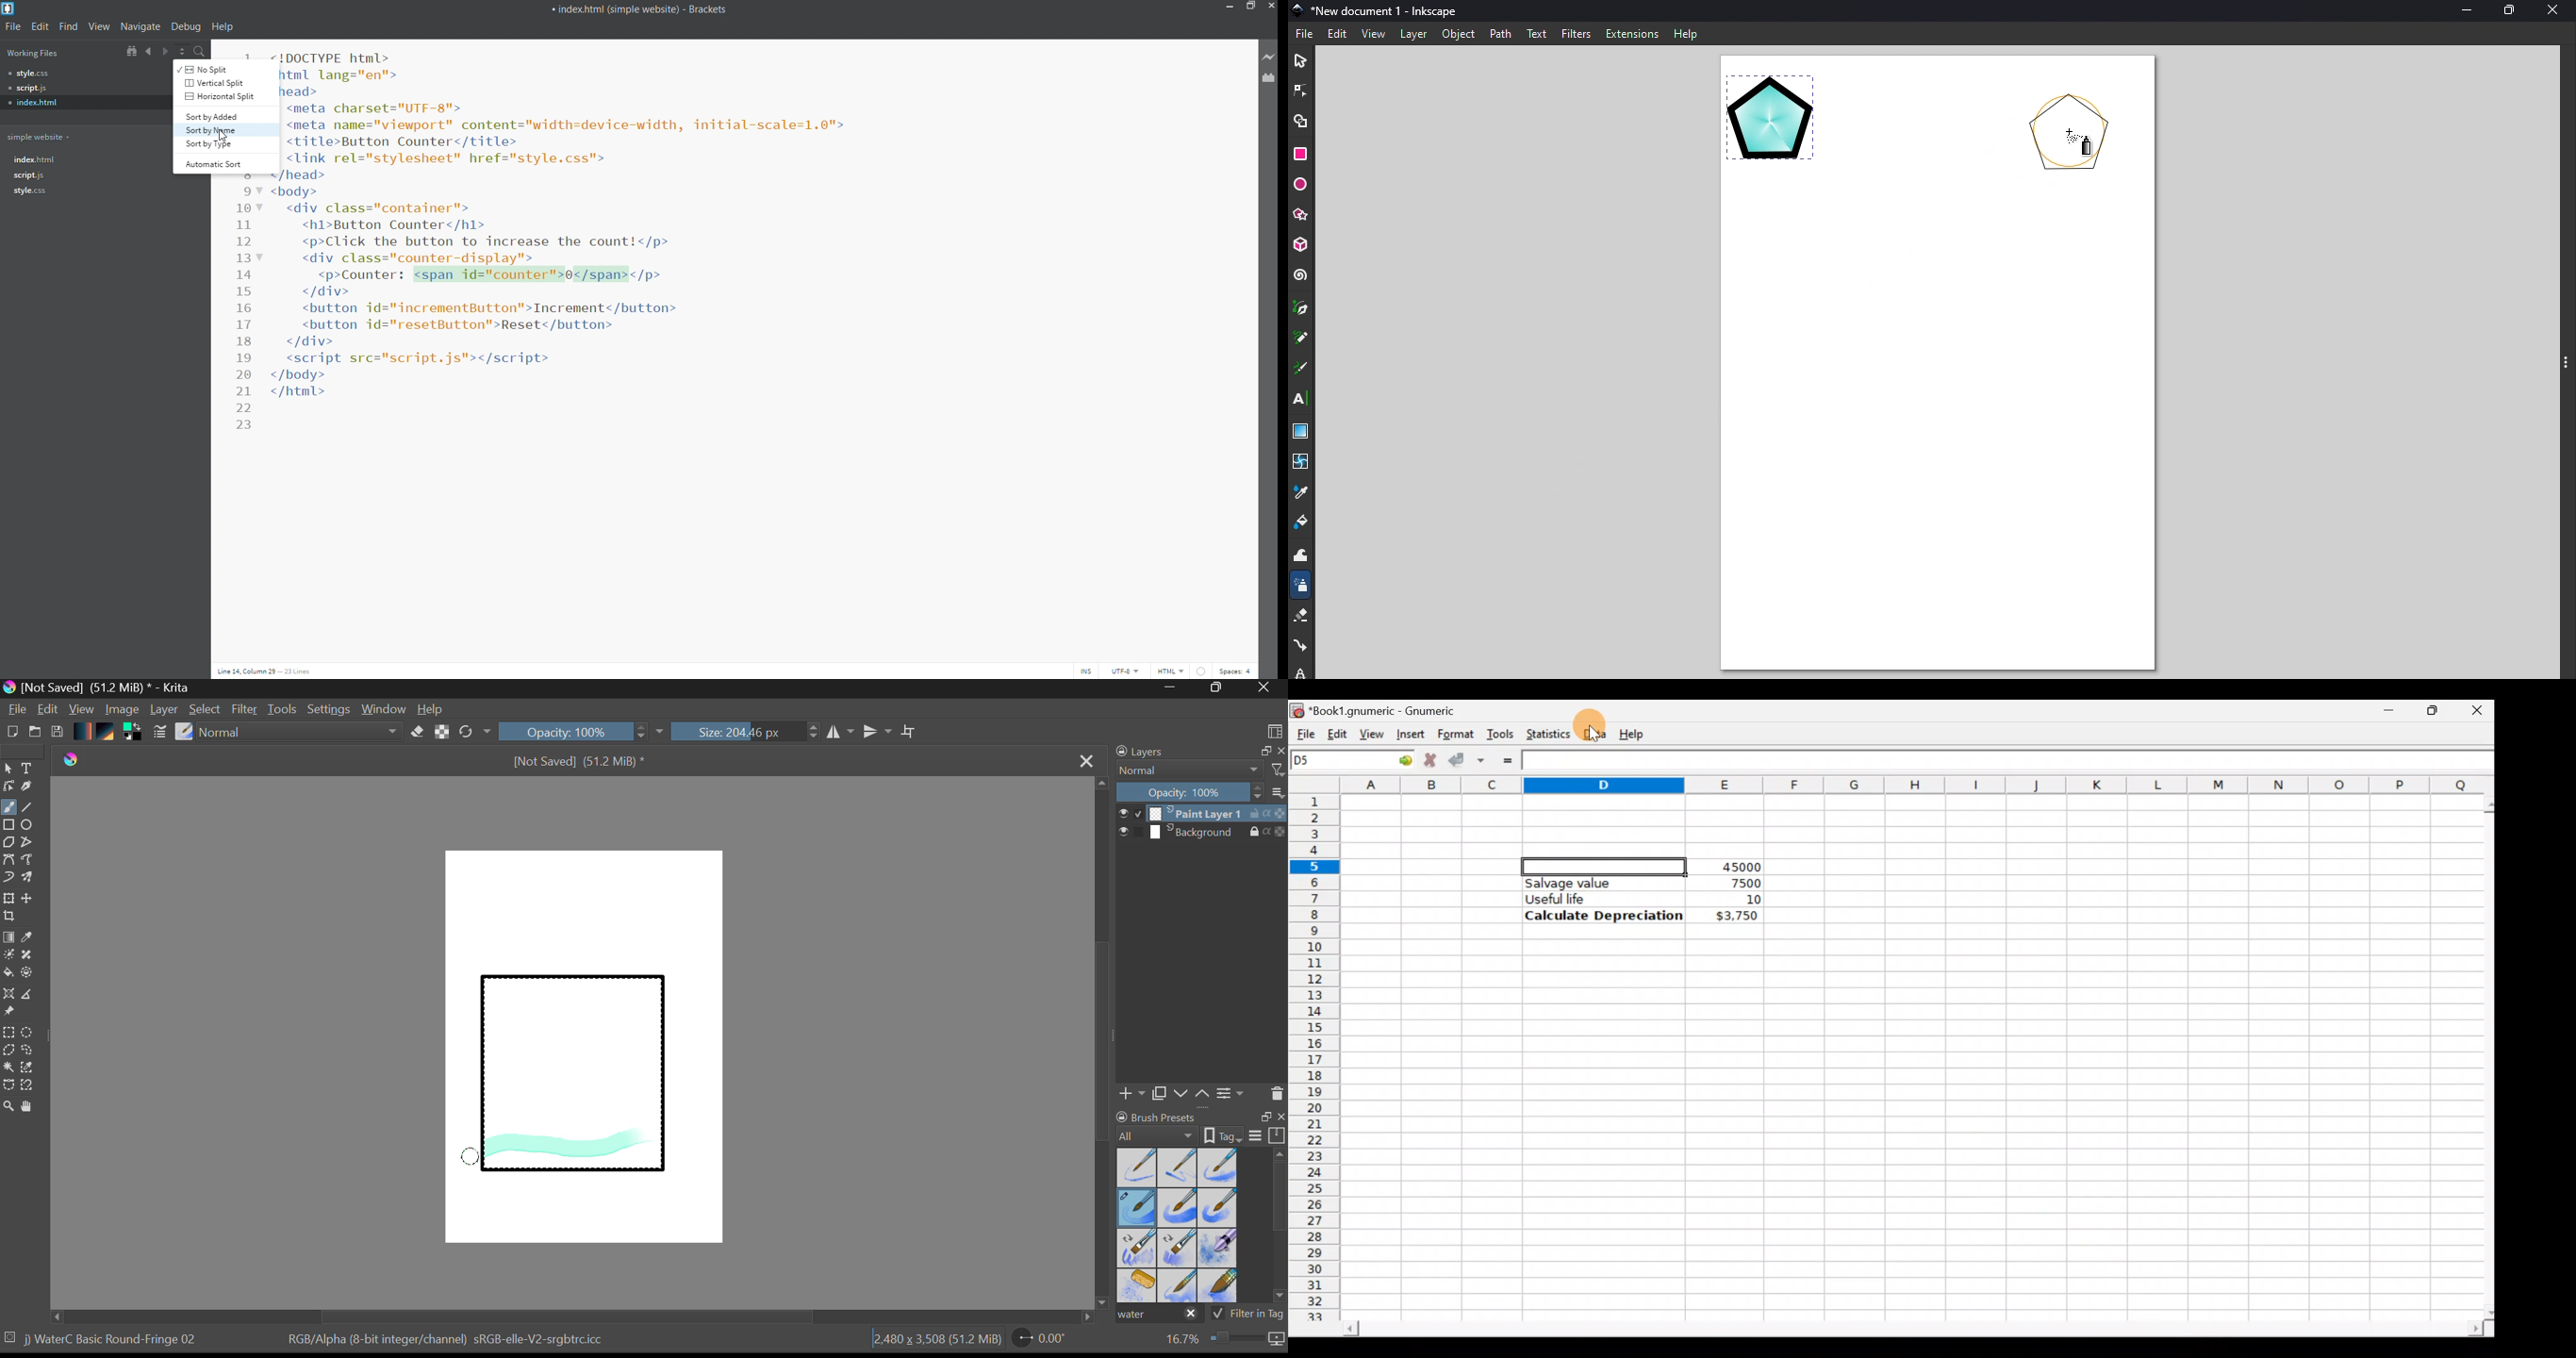  I want to click on Maximize, so click(2435, 708).